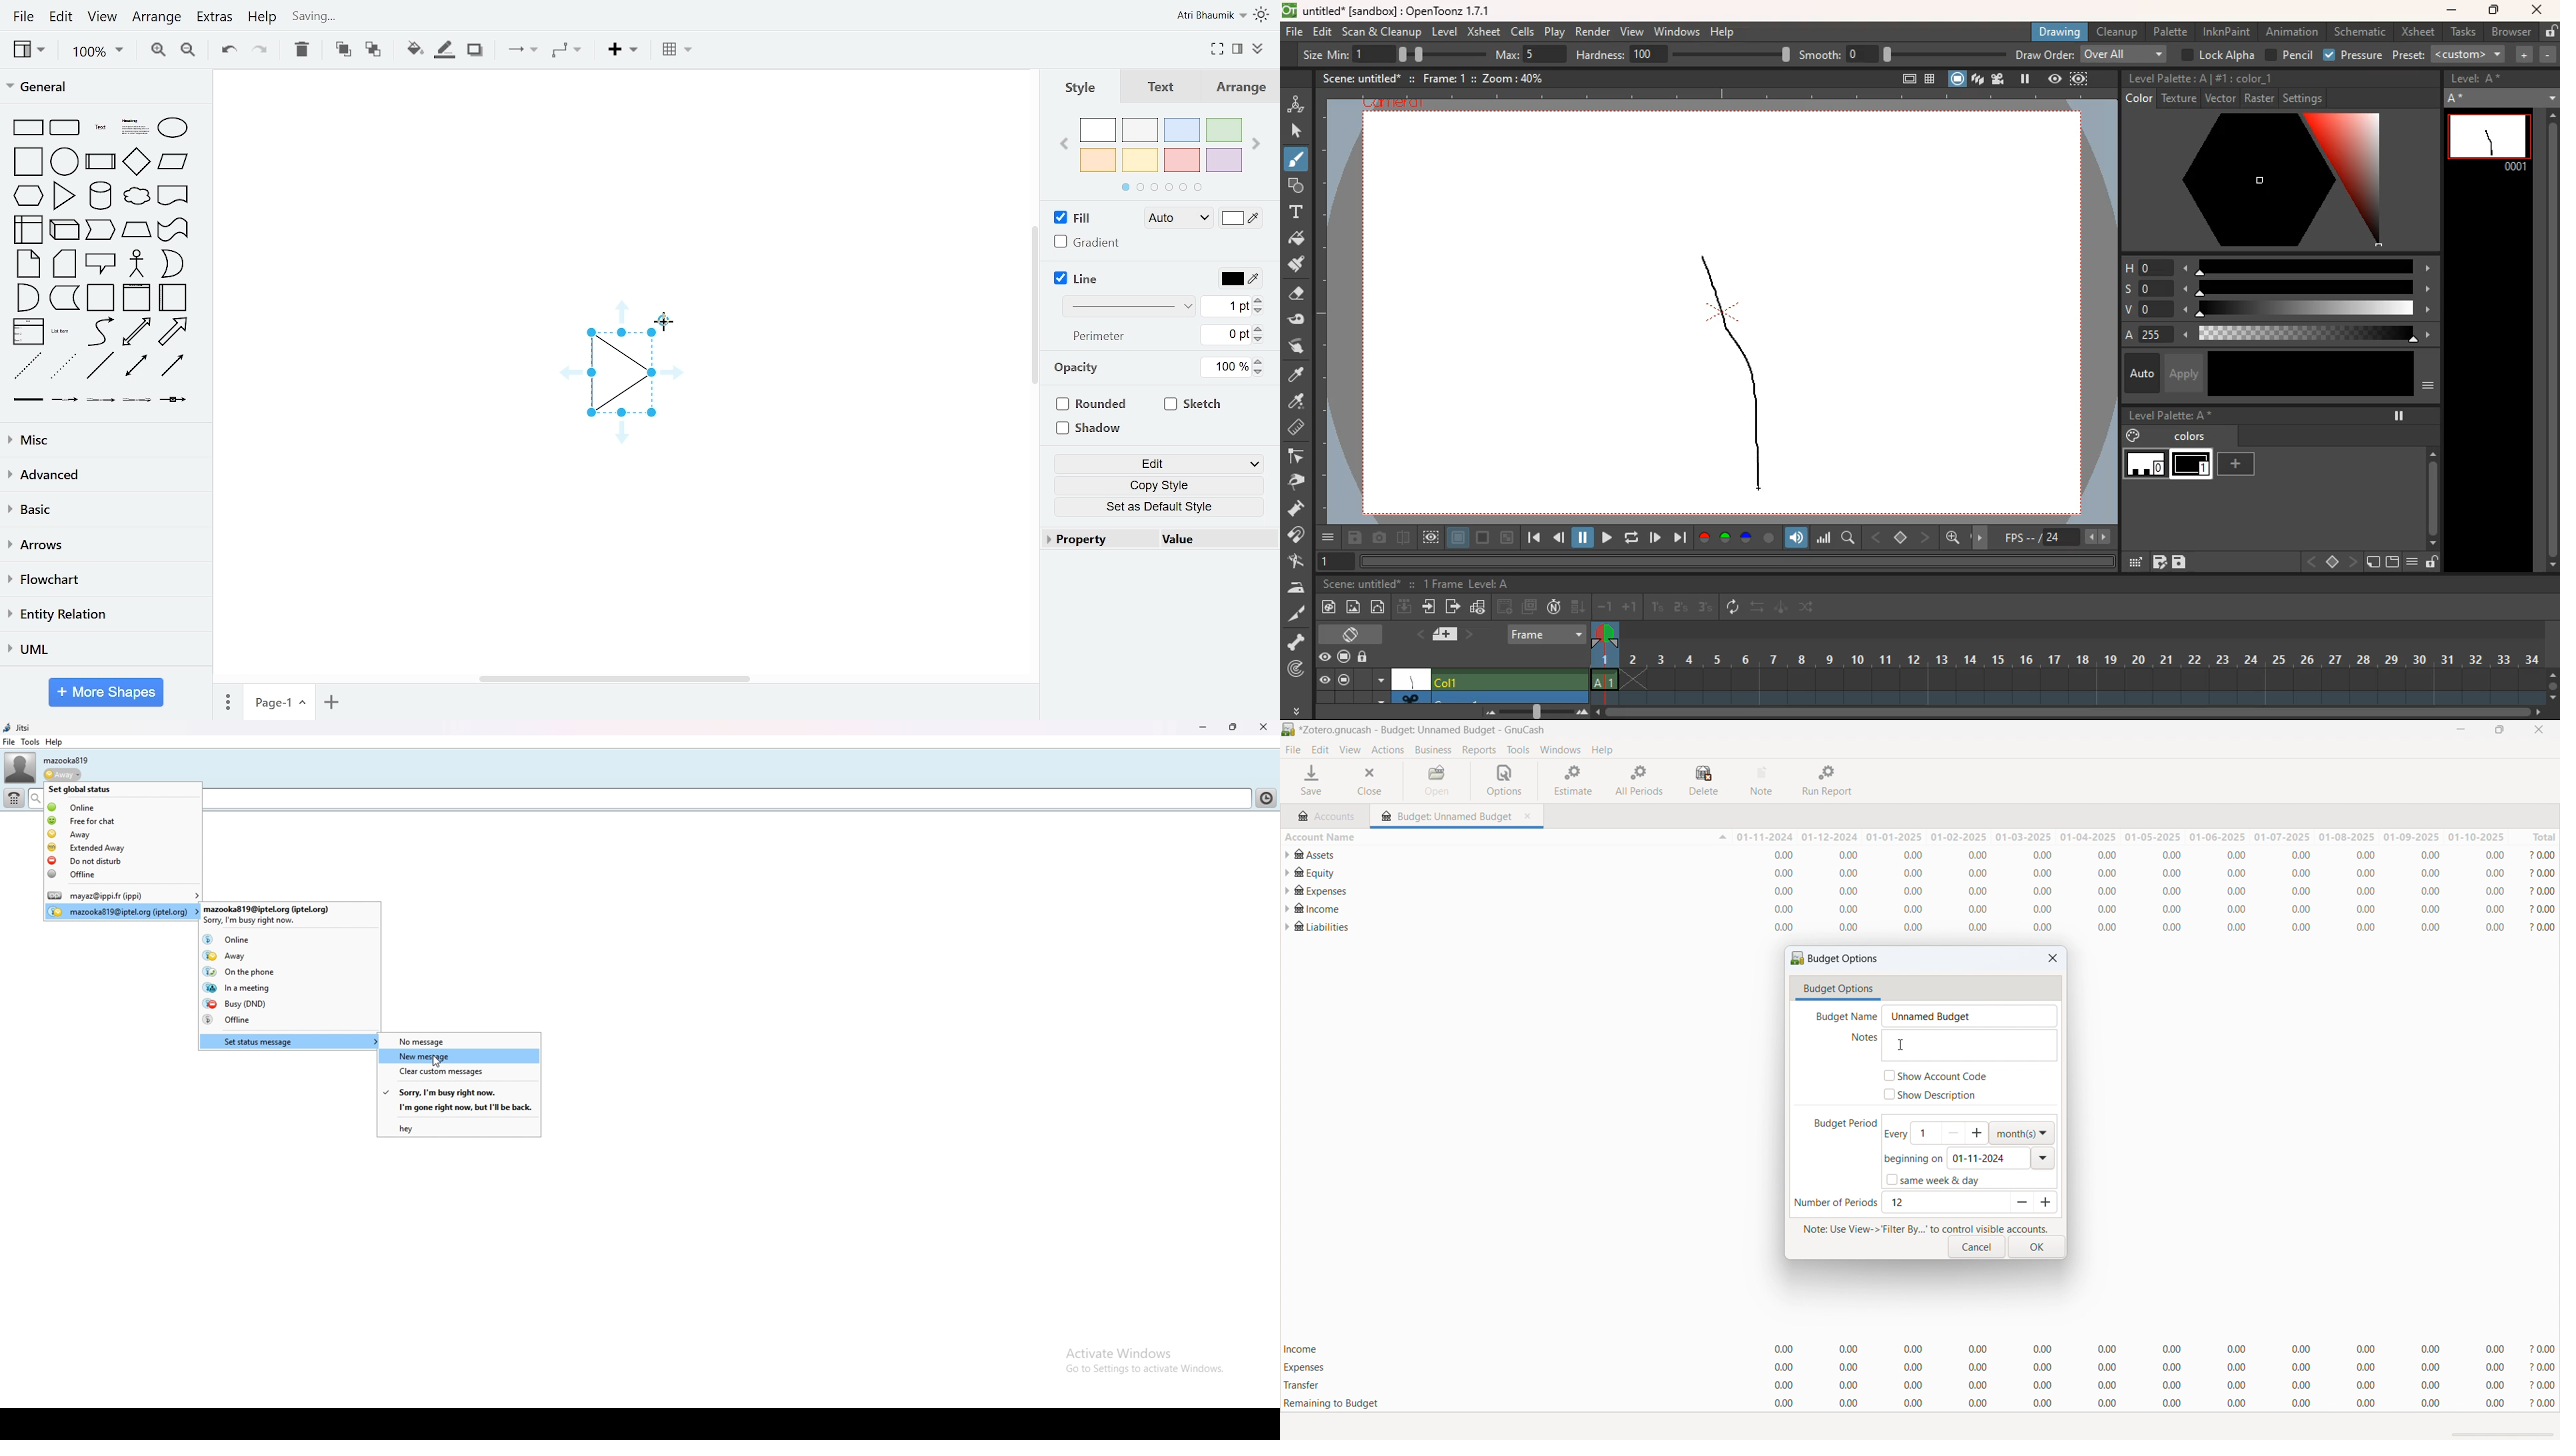 Image resolution: width=2576 pixels, height=1456 pixels. What do you see at coordinates (1299, 241) in the screenshot?
I see `paint` at bounding box center [1299, 241].